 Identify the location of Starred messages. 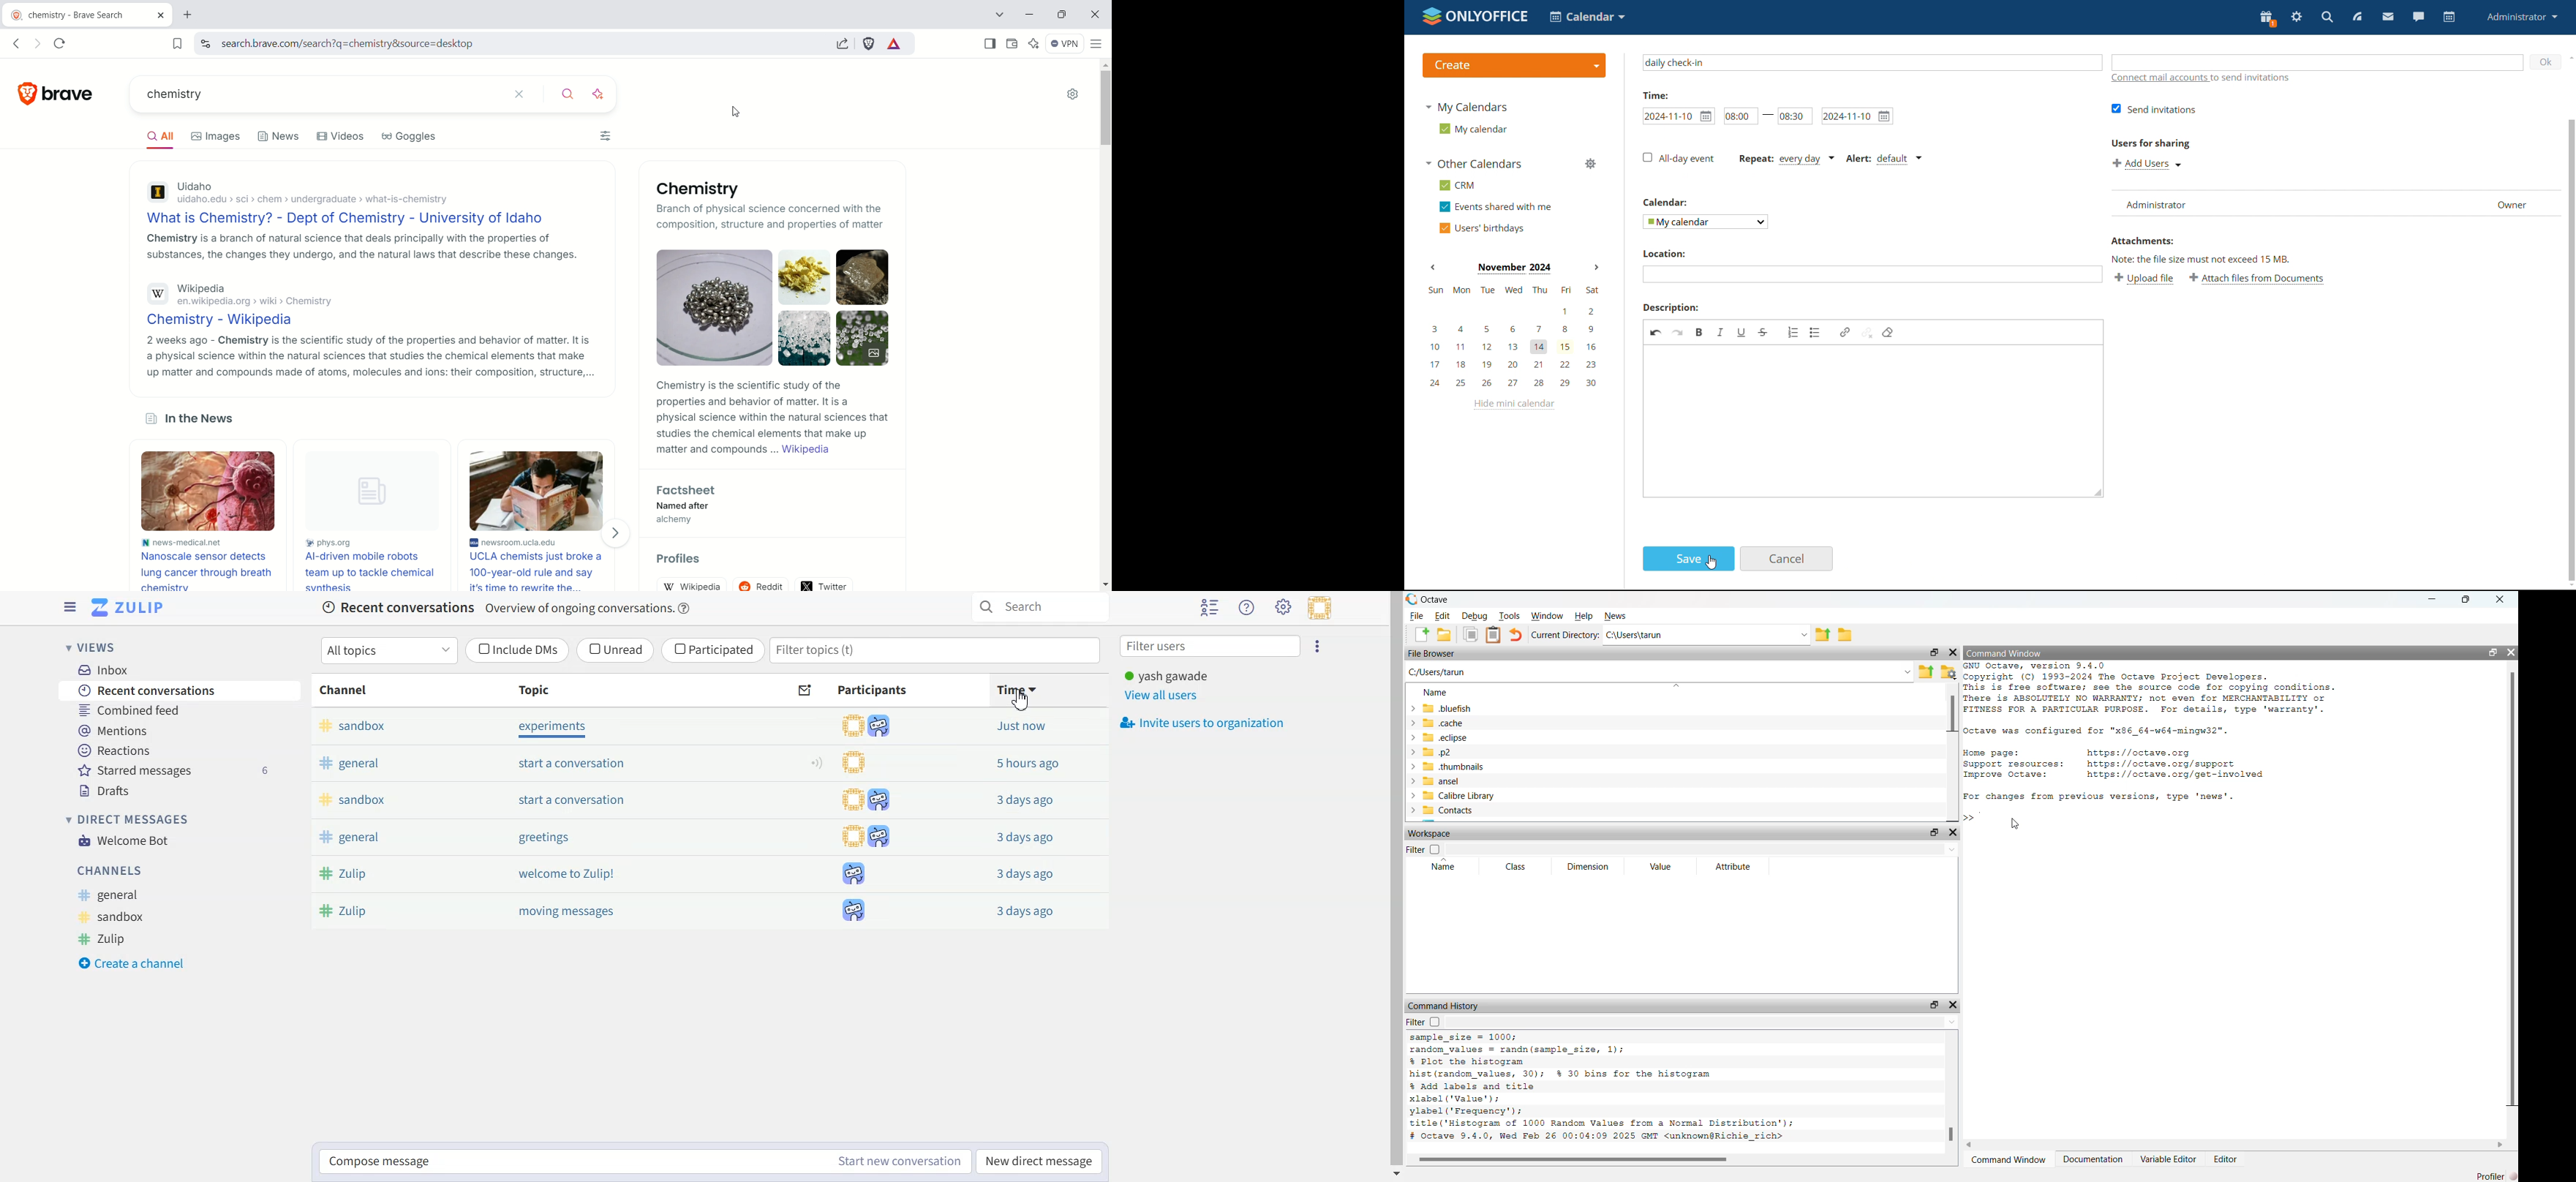
(180, 769).